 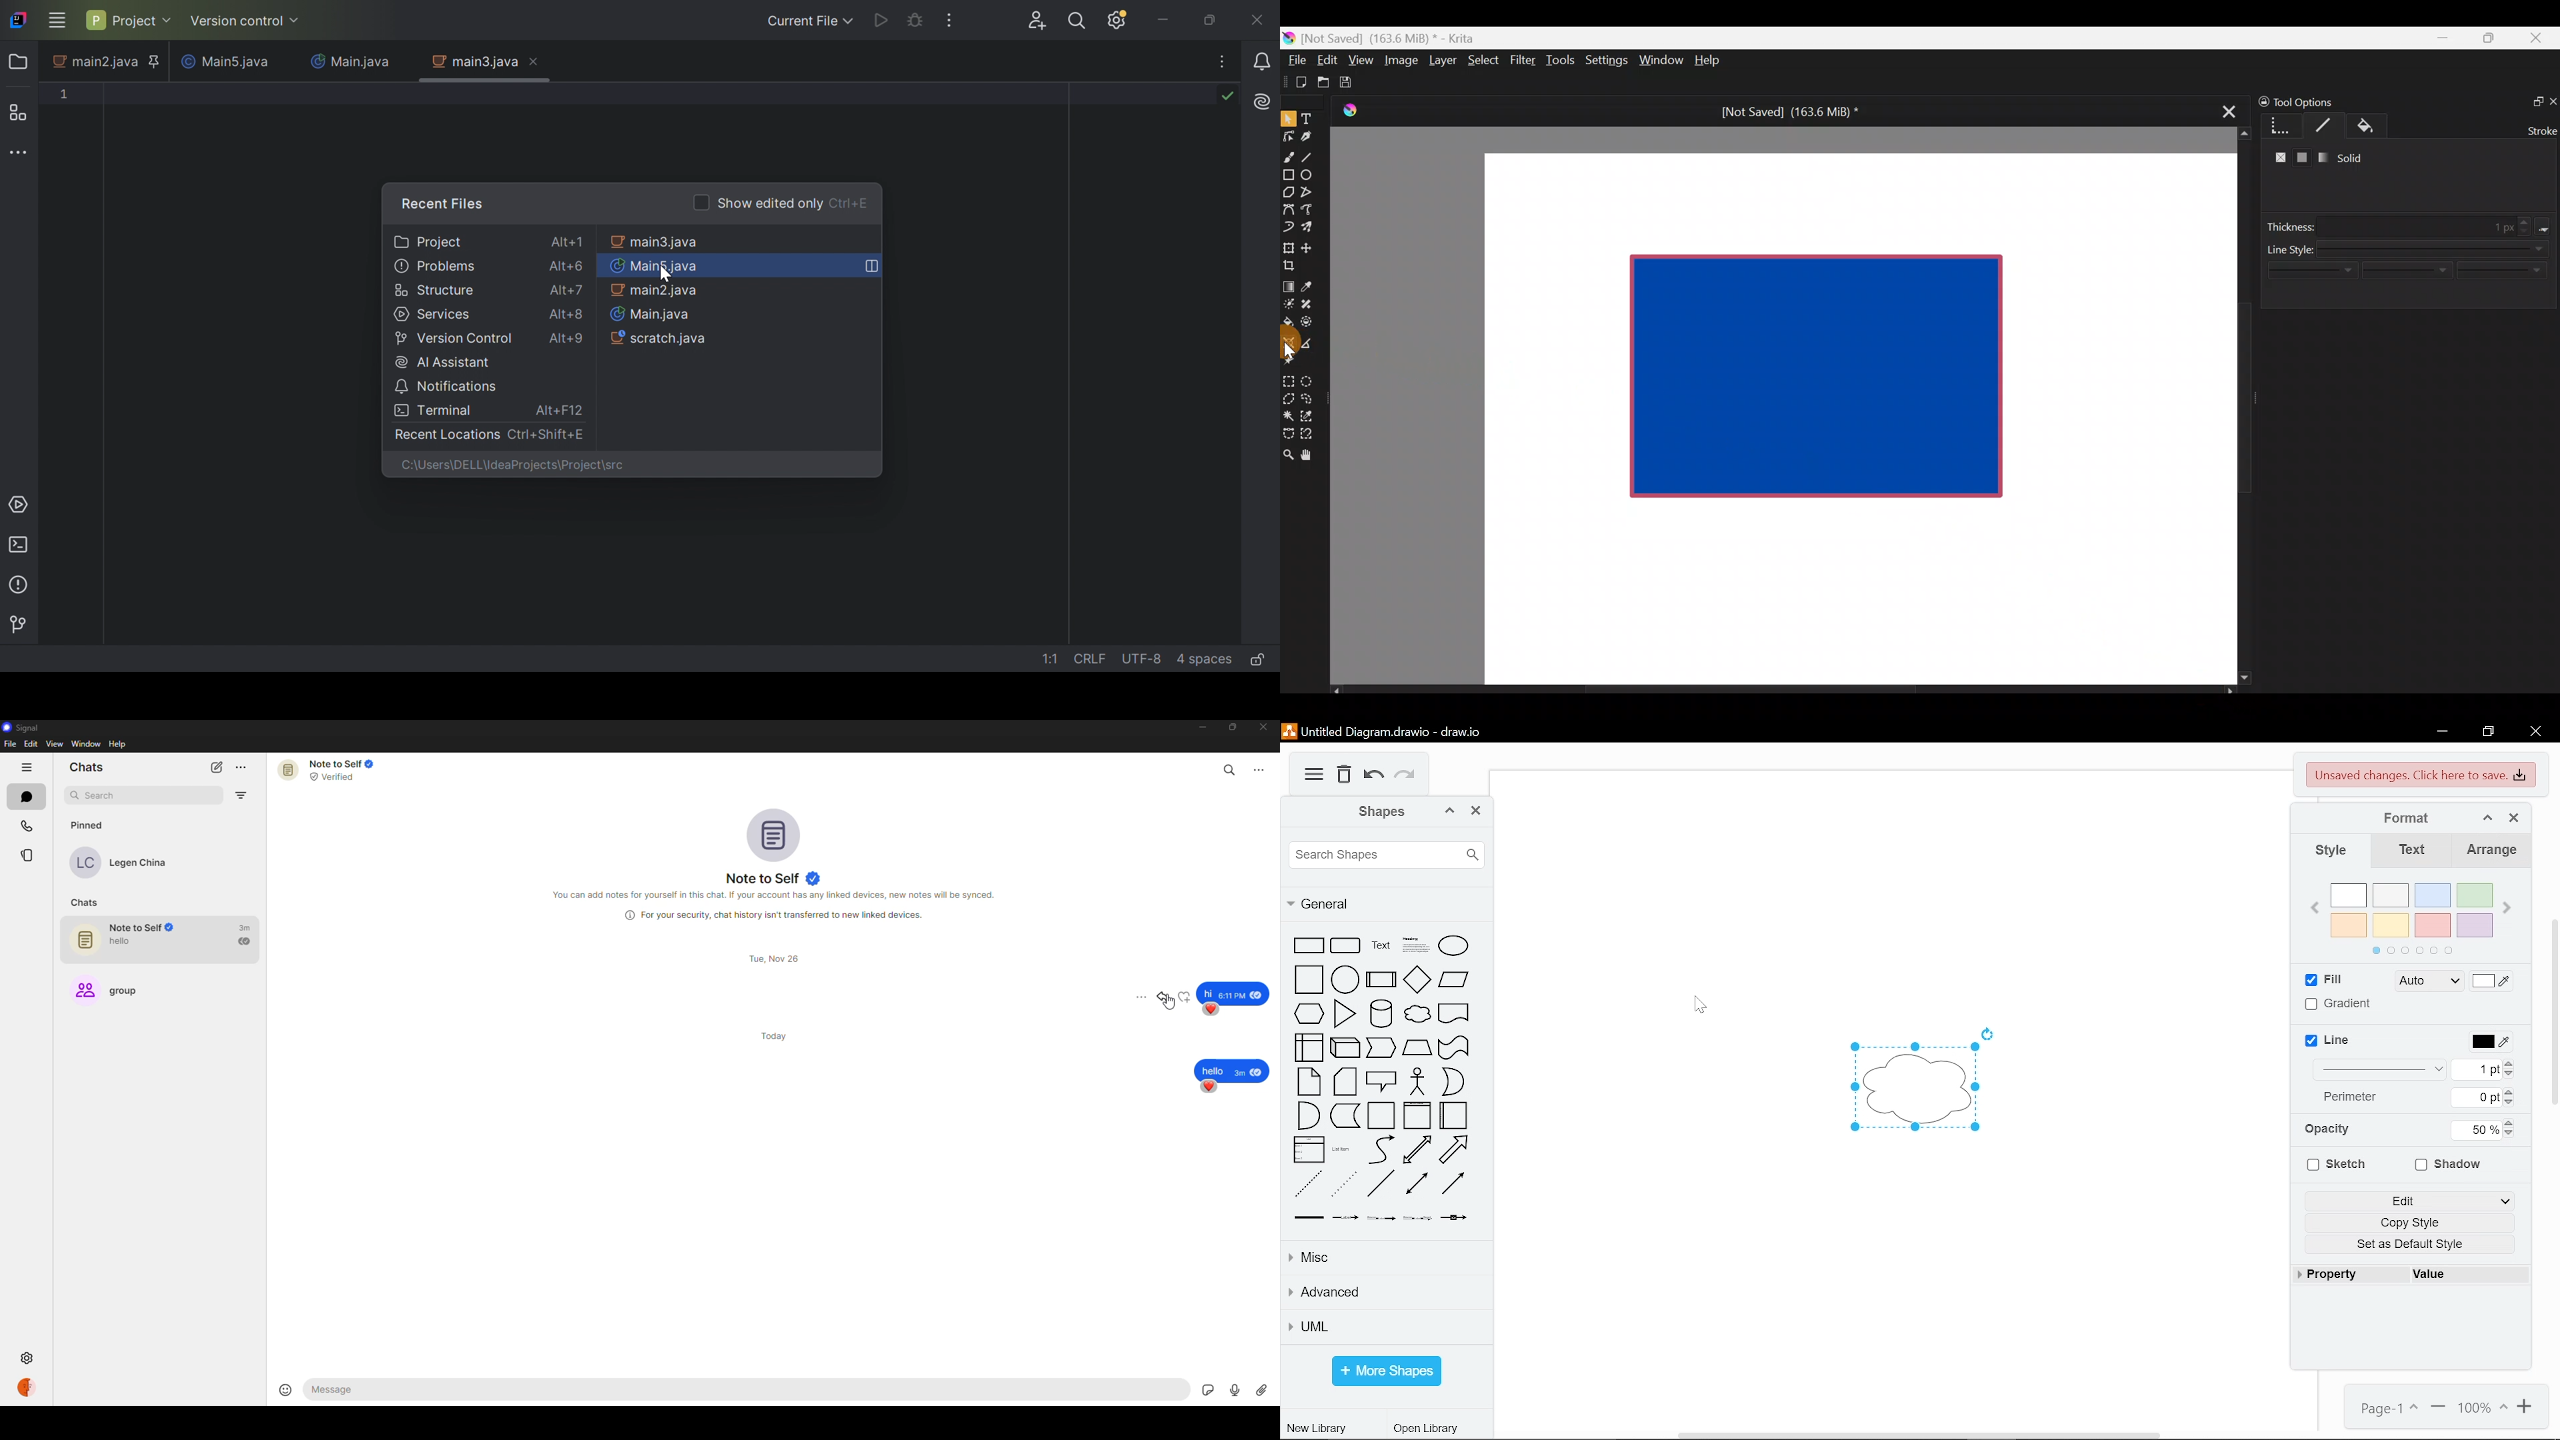 I want to click on collapse, so click(x=1452, y=812).